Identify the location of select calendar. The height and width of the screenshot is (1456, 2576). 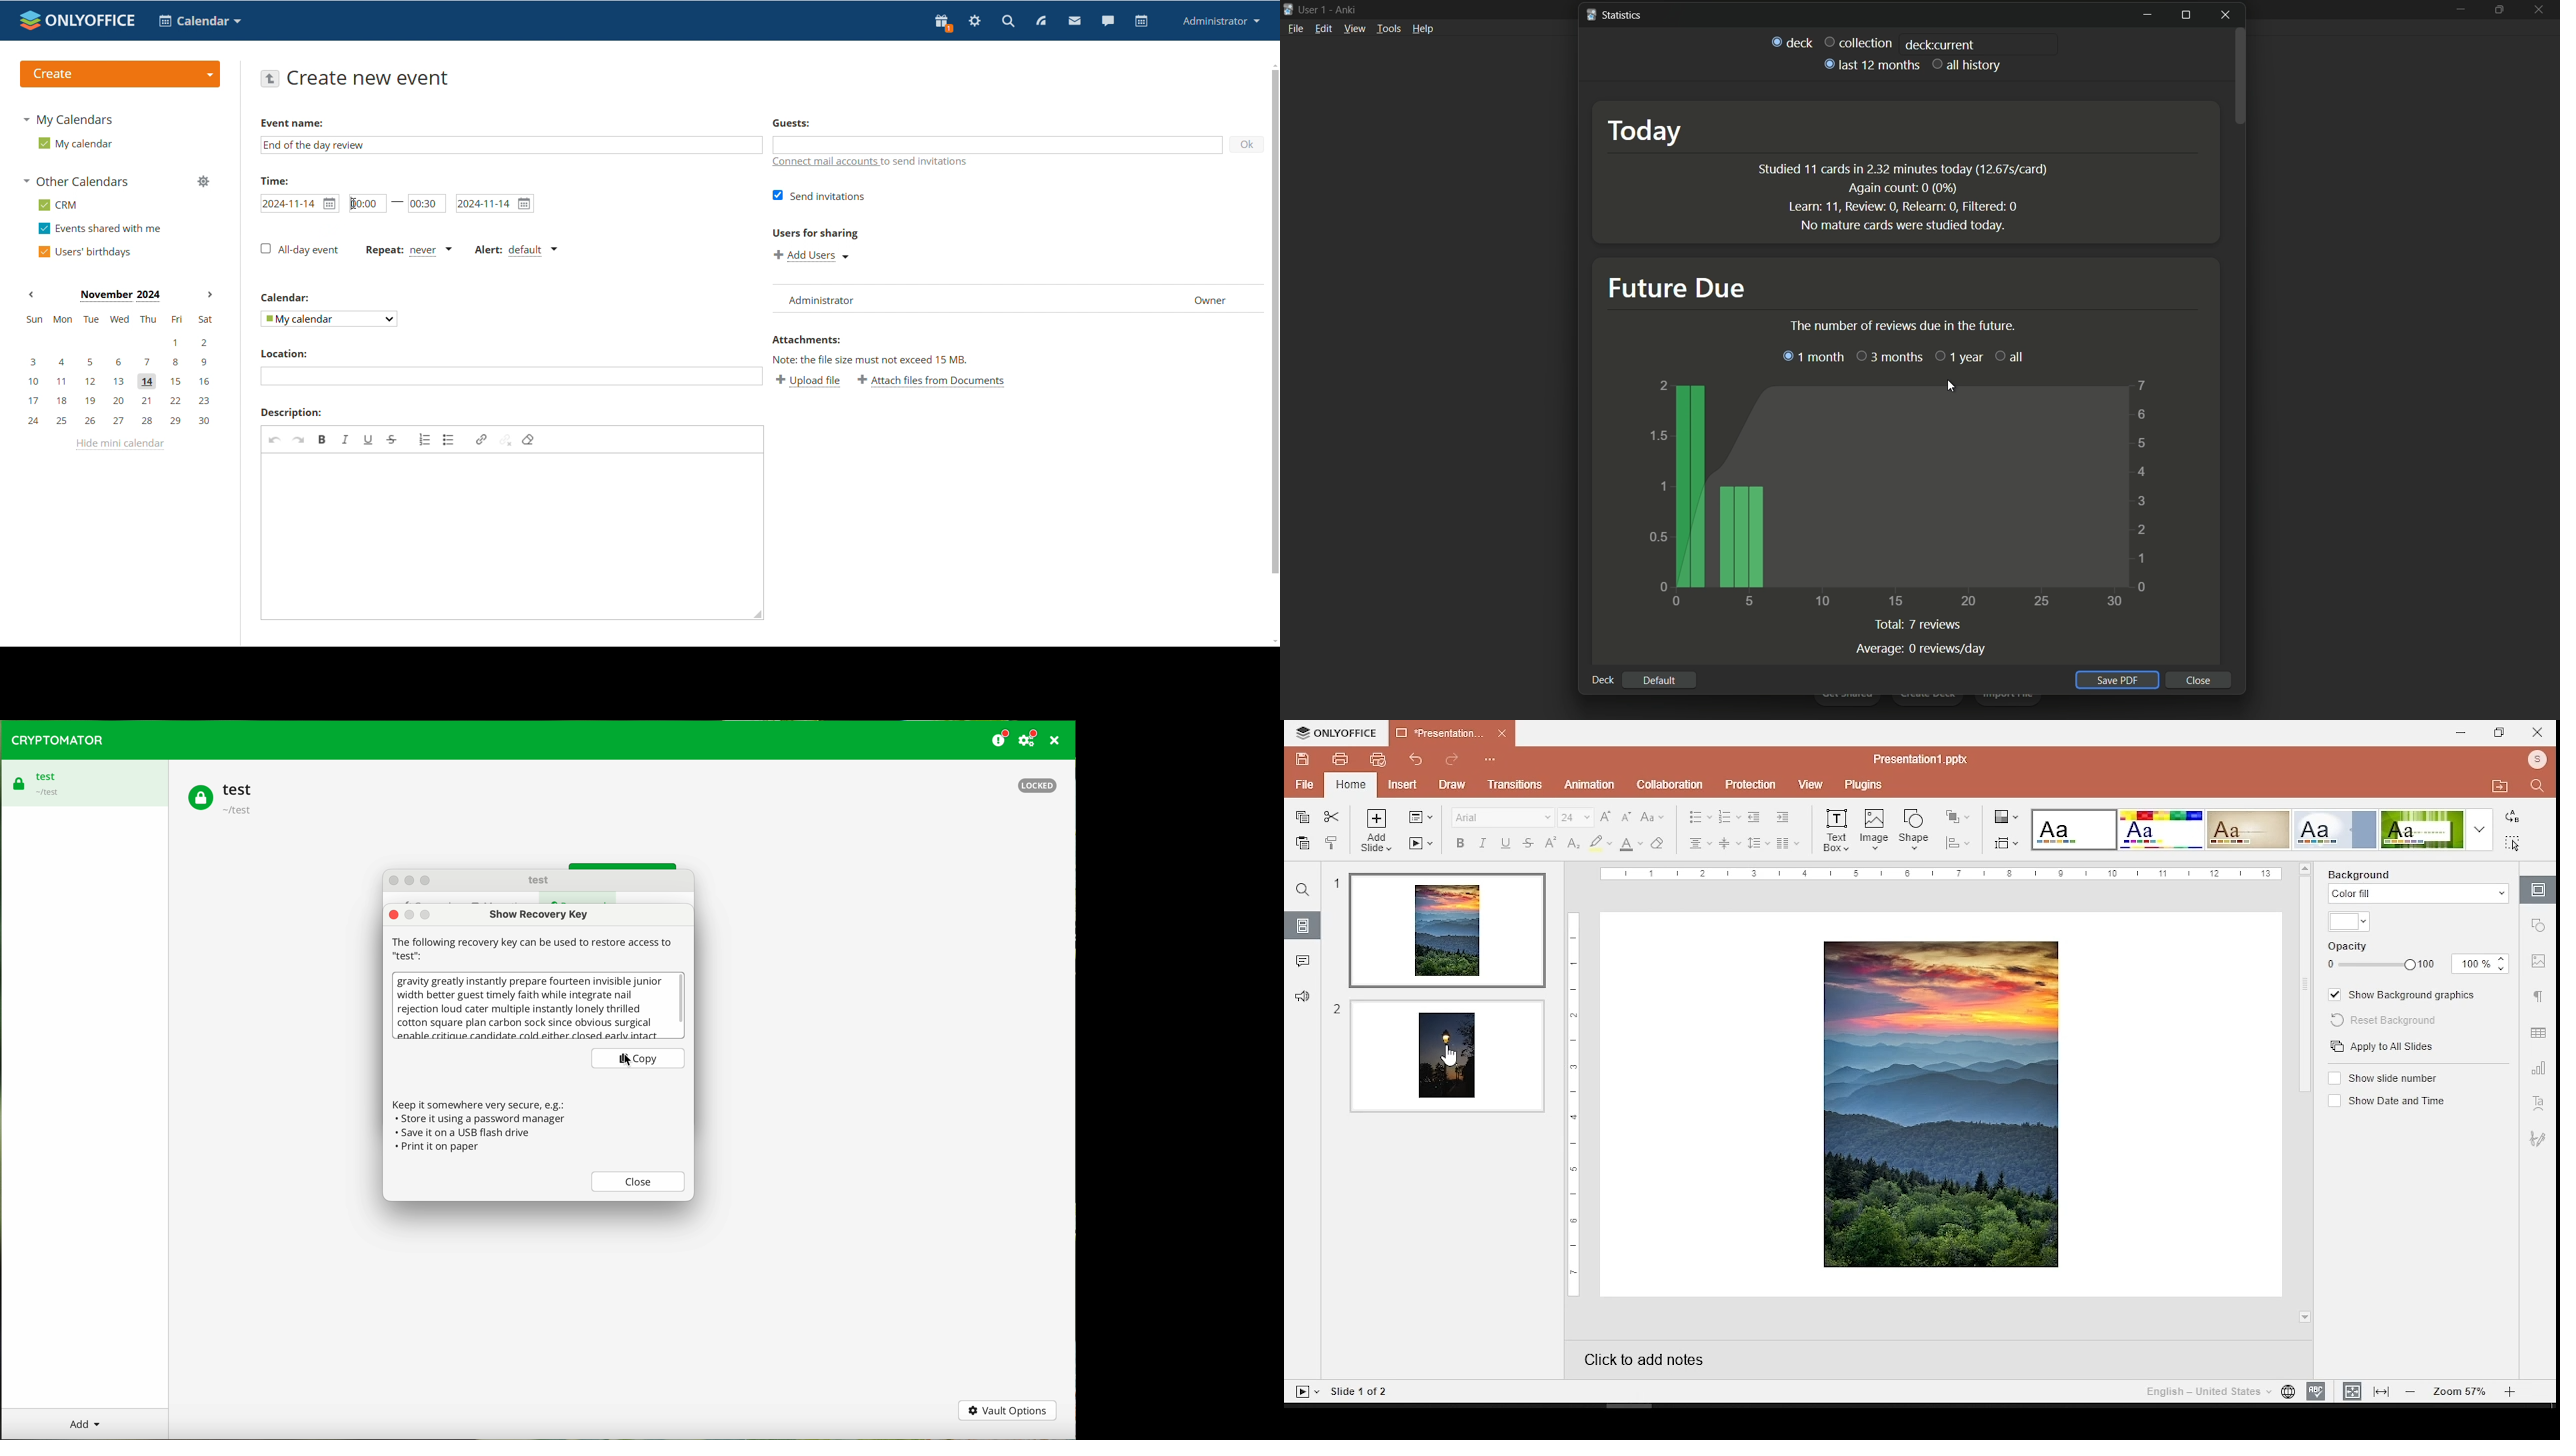
(330, 318).